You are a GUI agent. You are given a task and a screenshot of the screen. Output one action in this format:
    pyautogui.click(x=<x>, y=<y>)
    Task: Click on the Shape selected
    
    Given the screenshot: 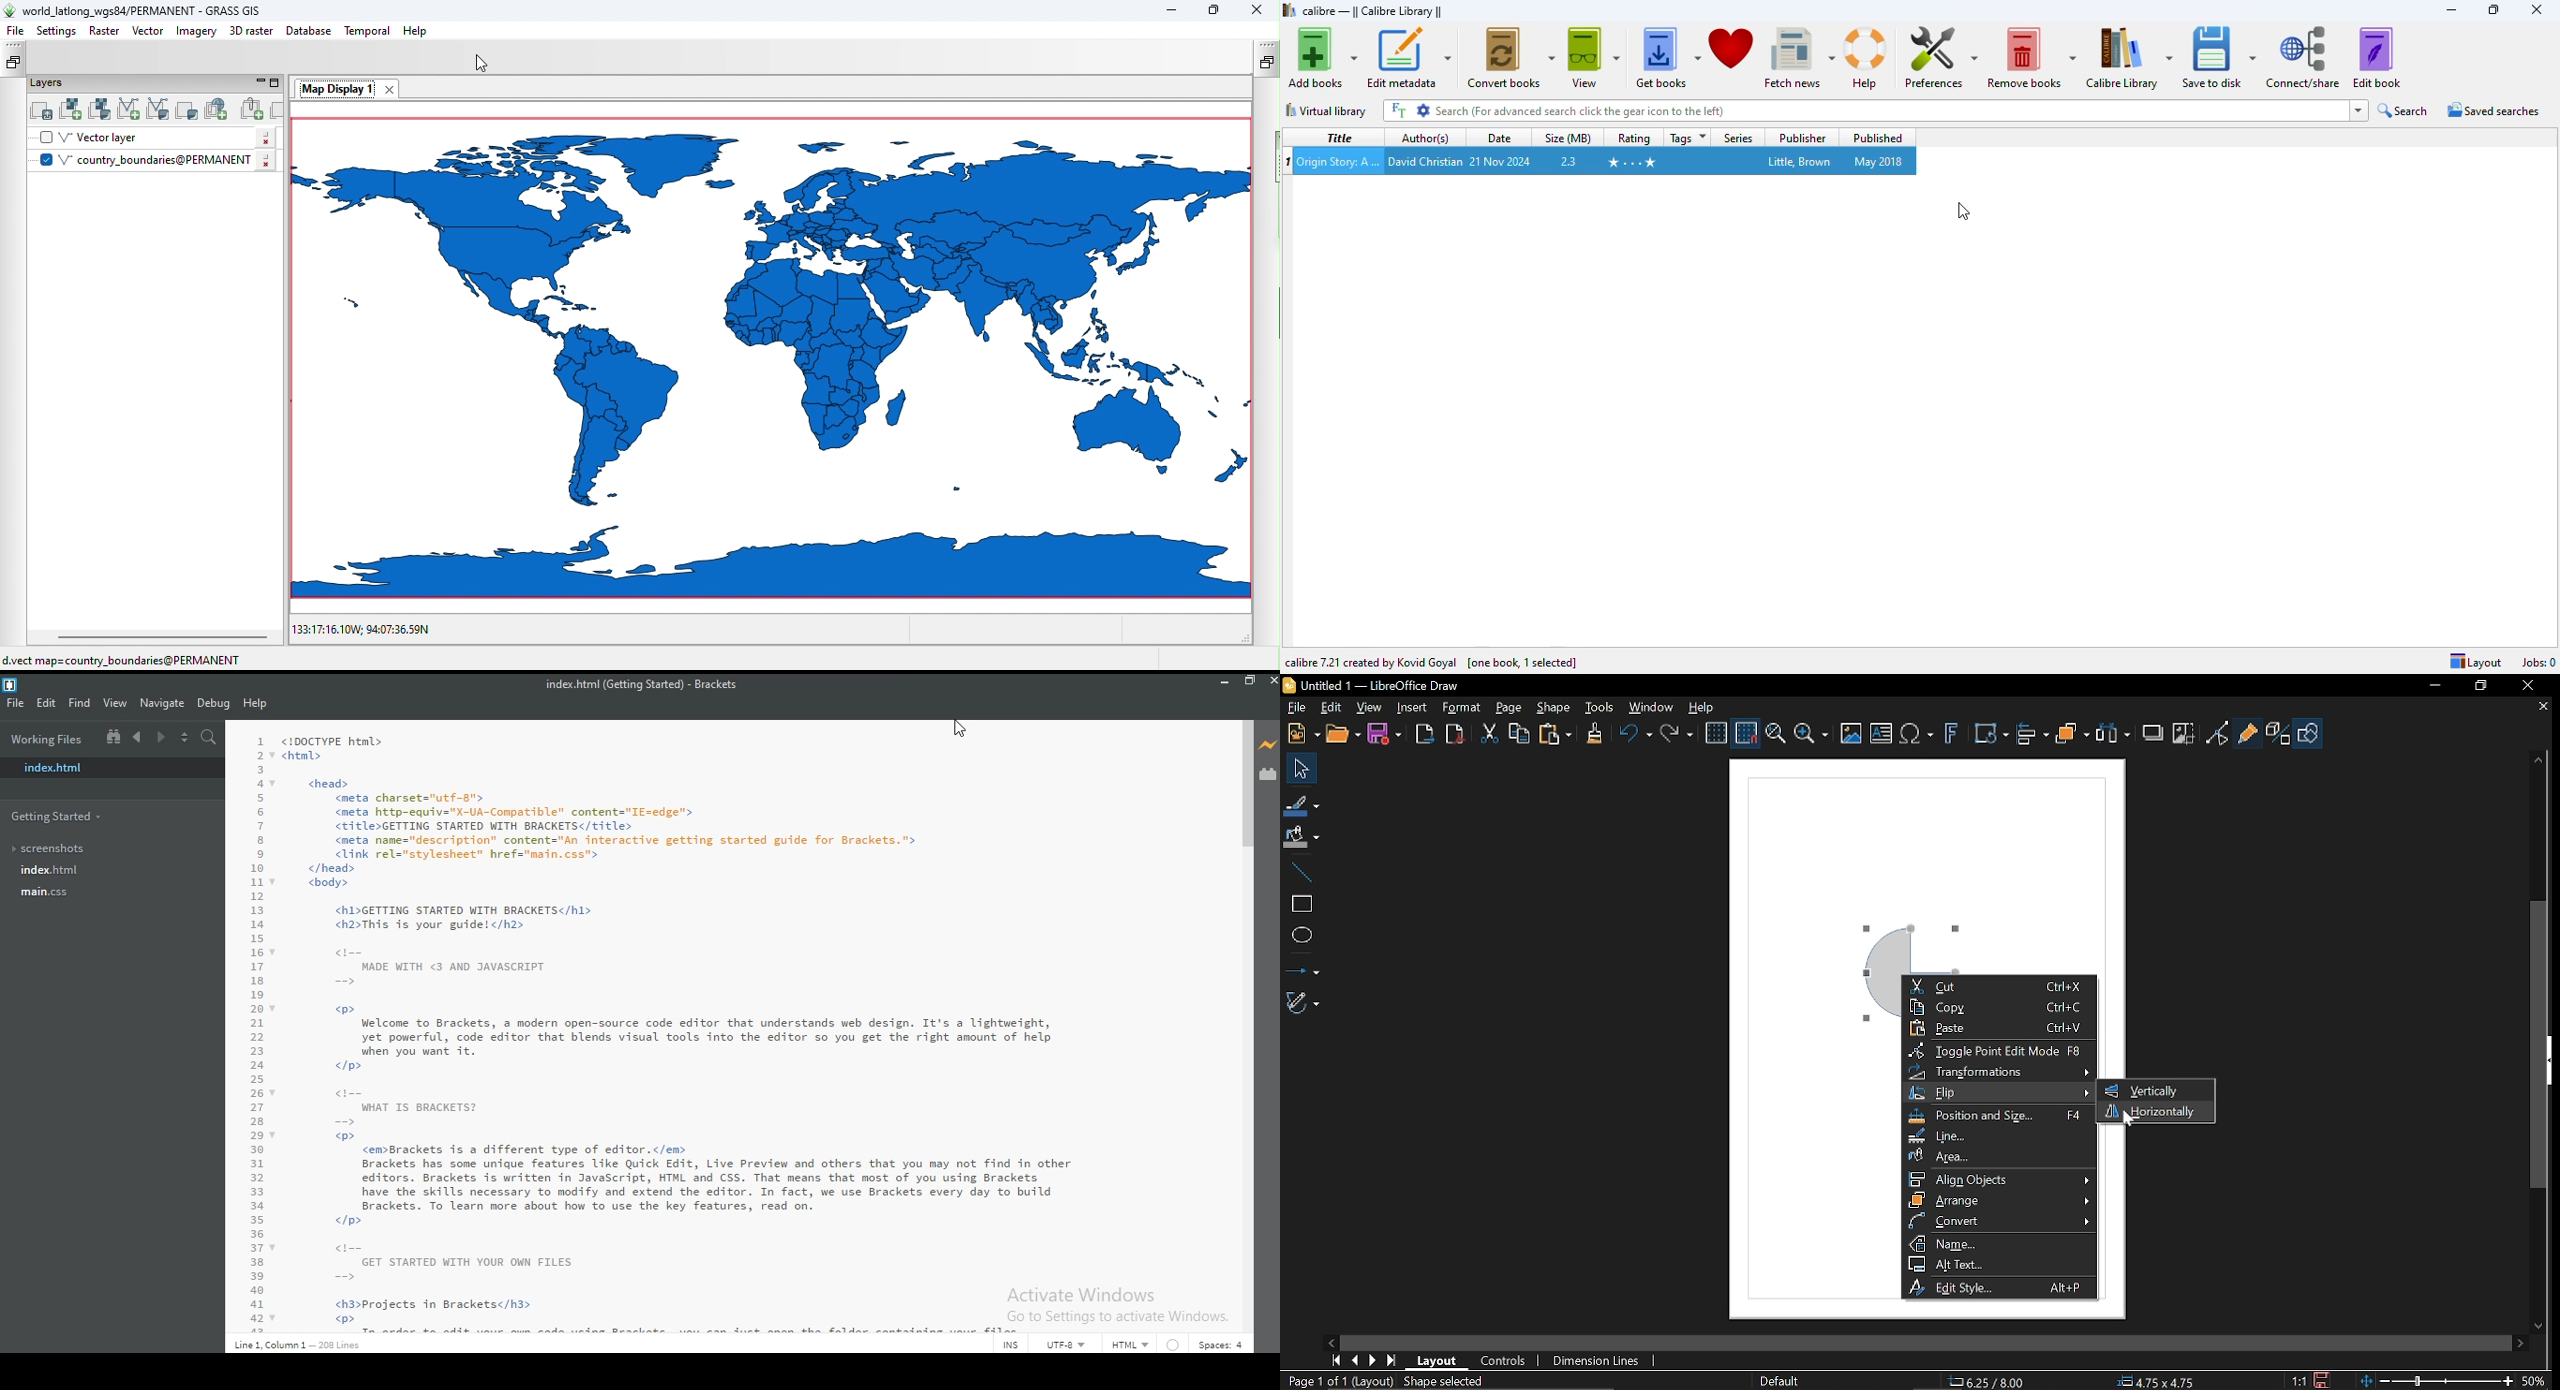 What is the action you would take?
    pyautogui.click(x=1459, y=1382)
    